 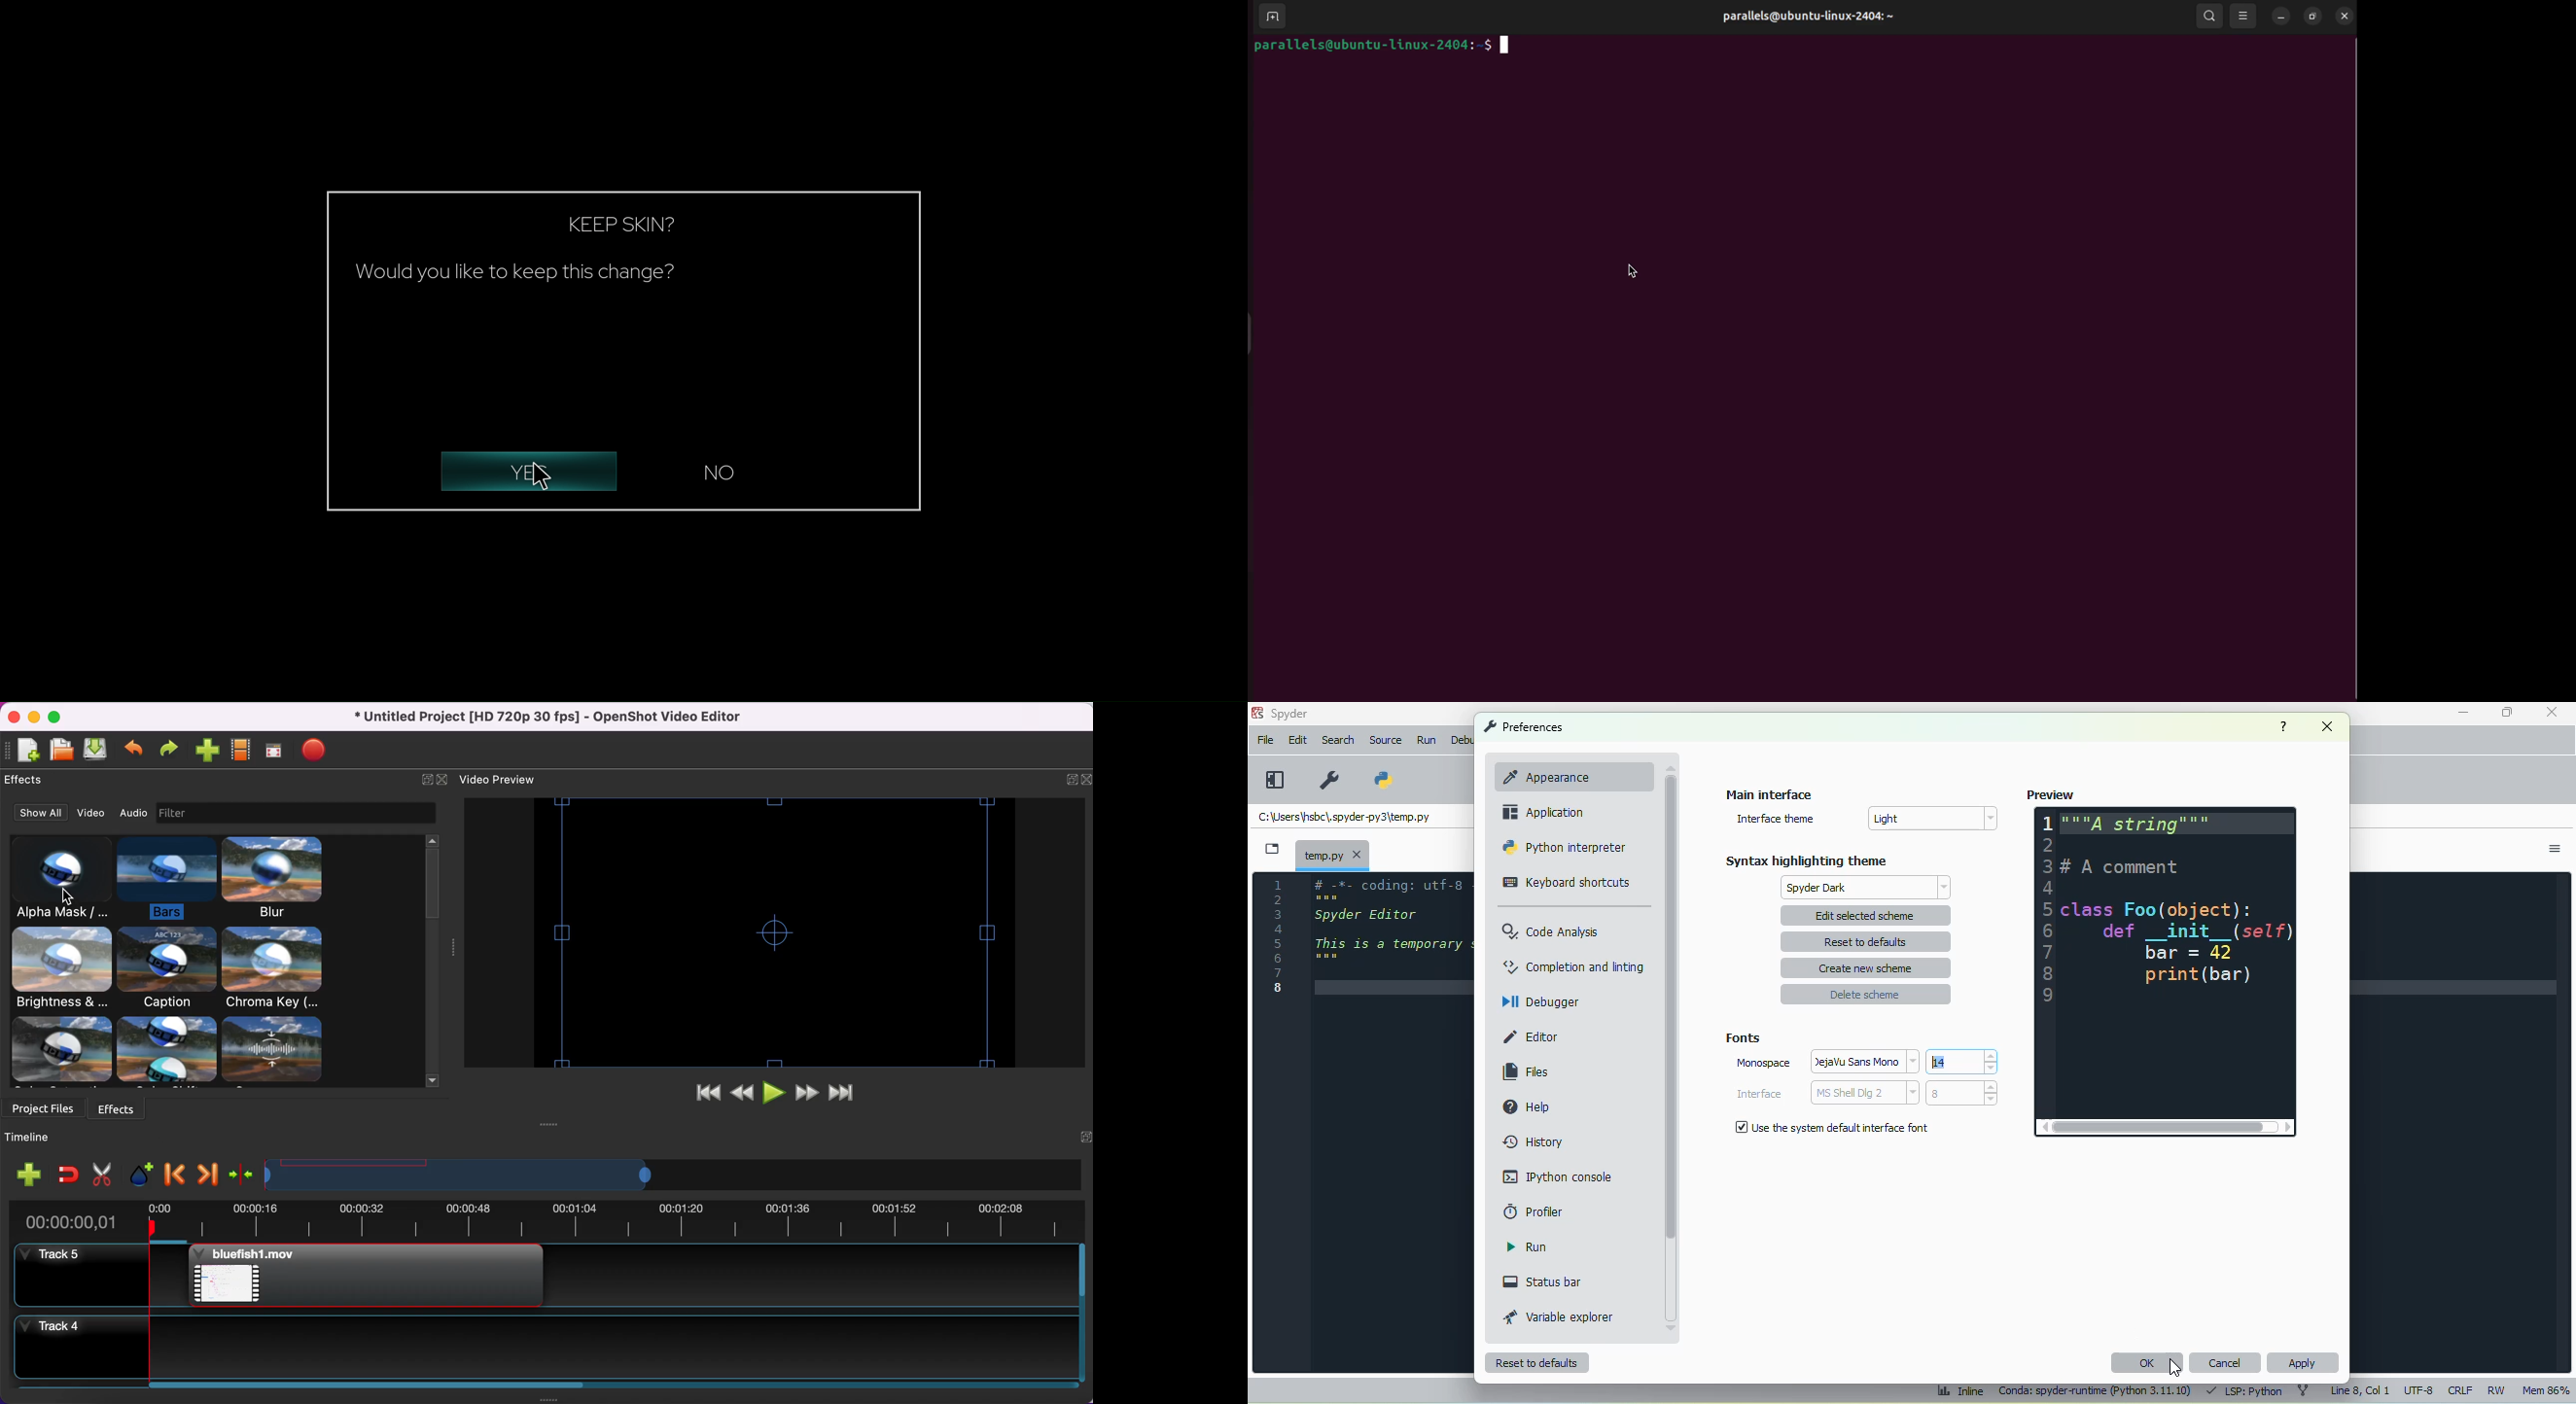 I want to click on maximize, so click(x=2507, y=712).